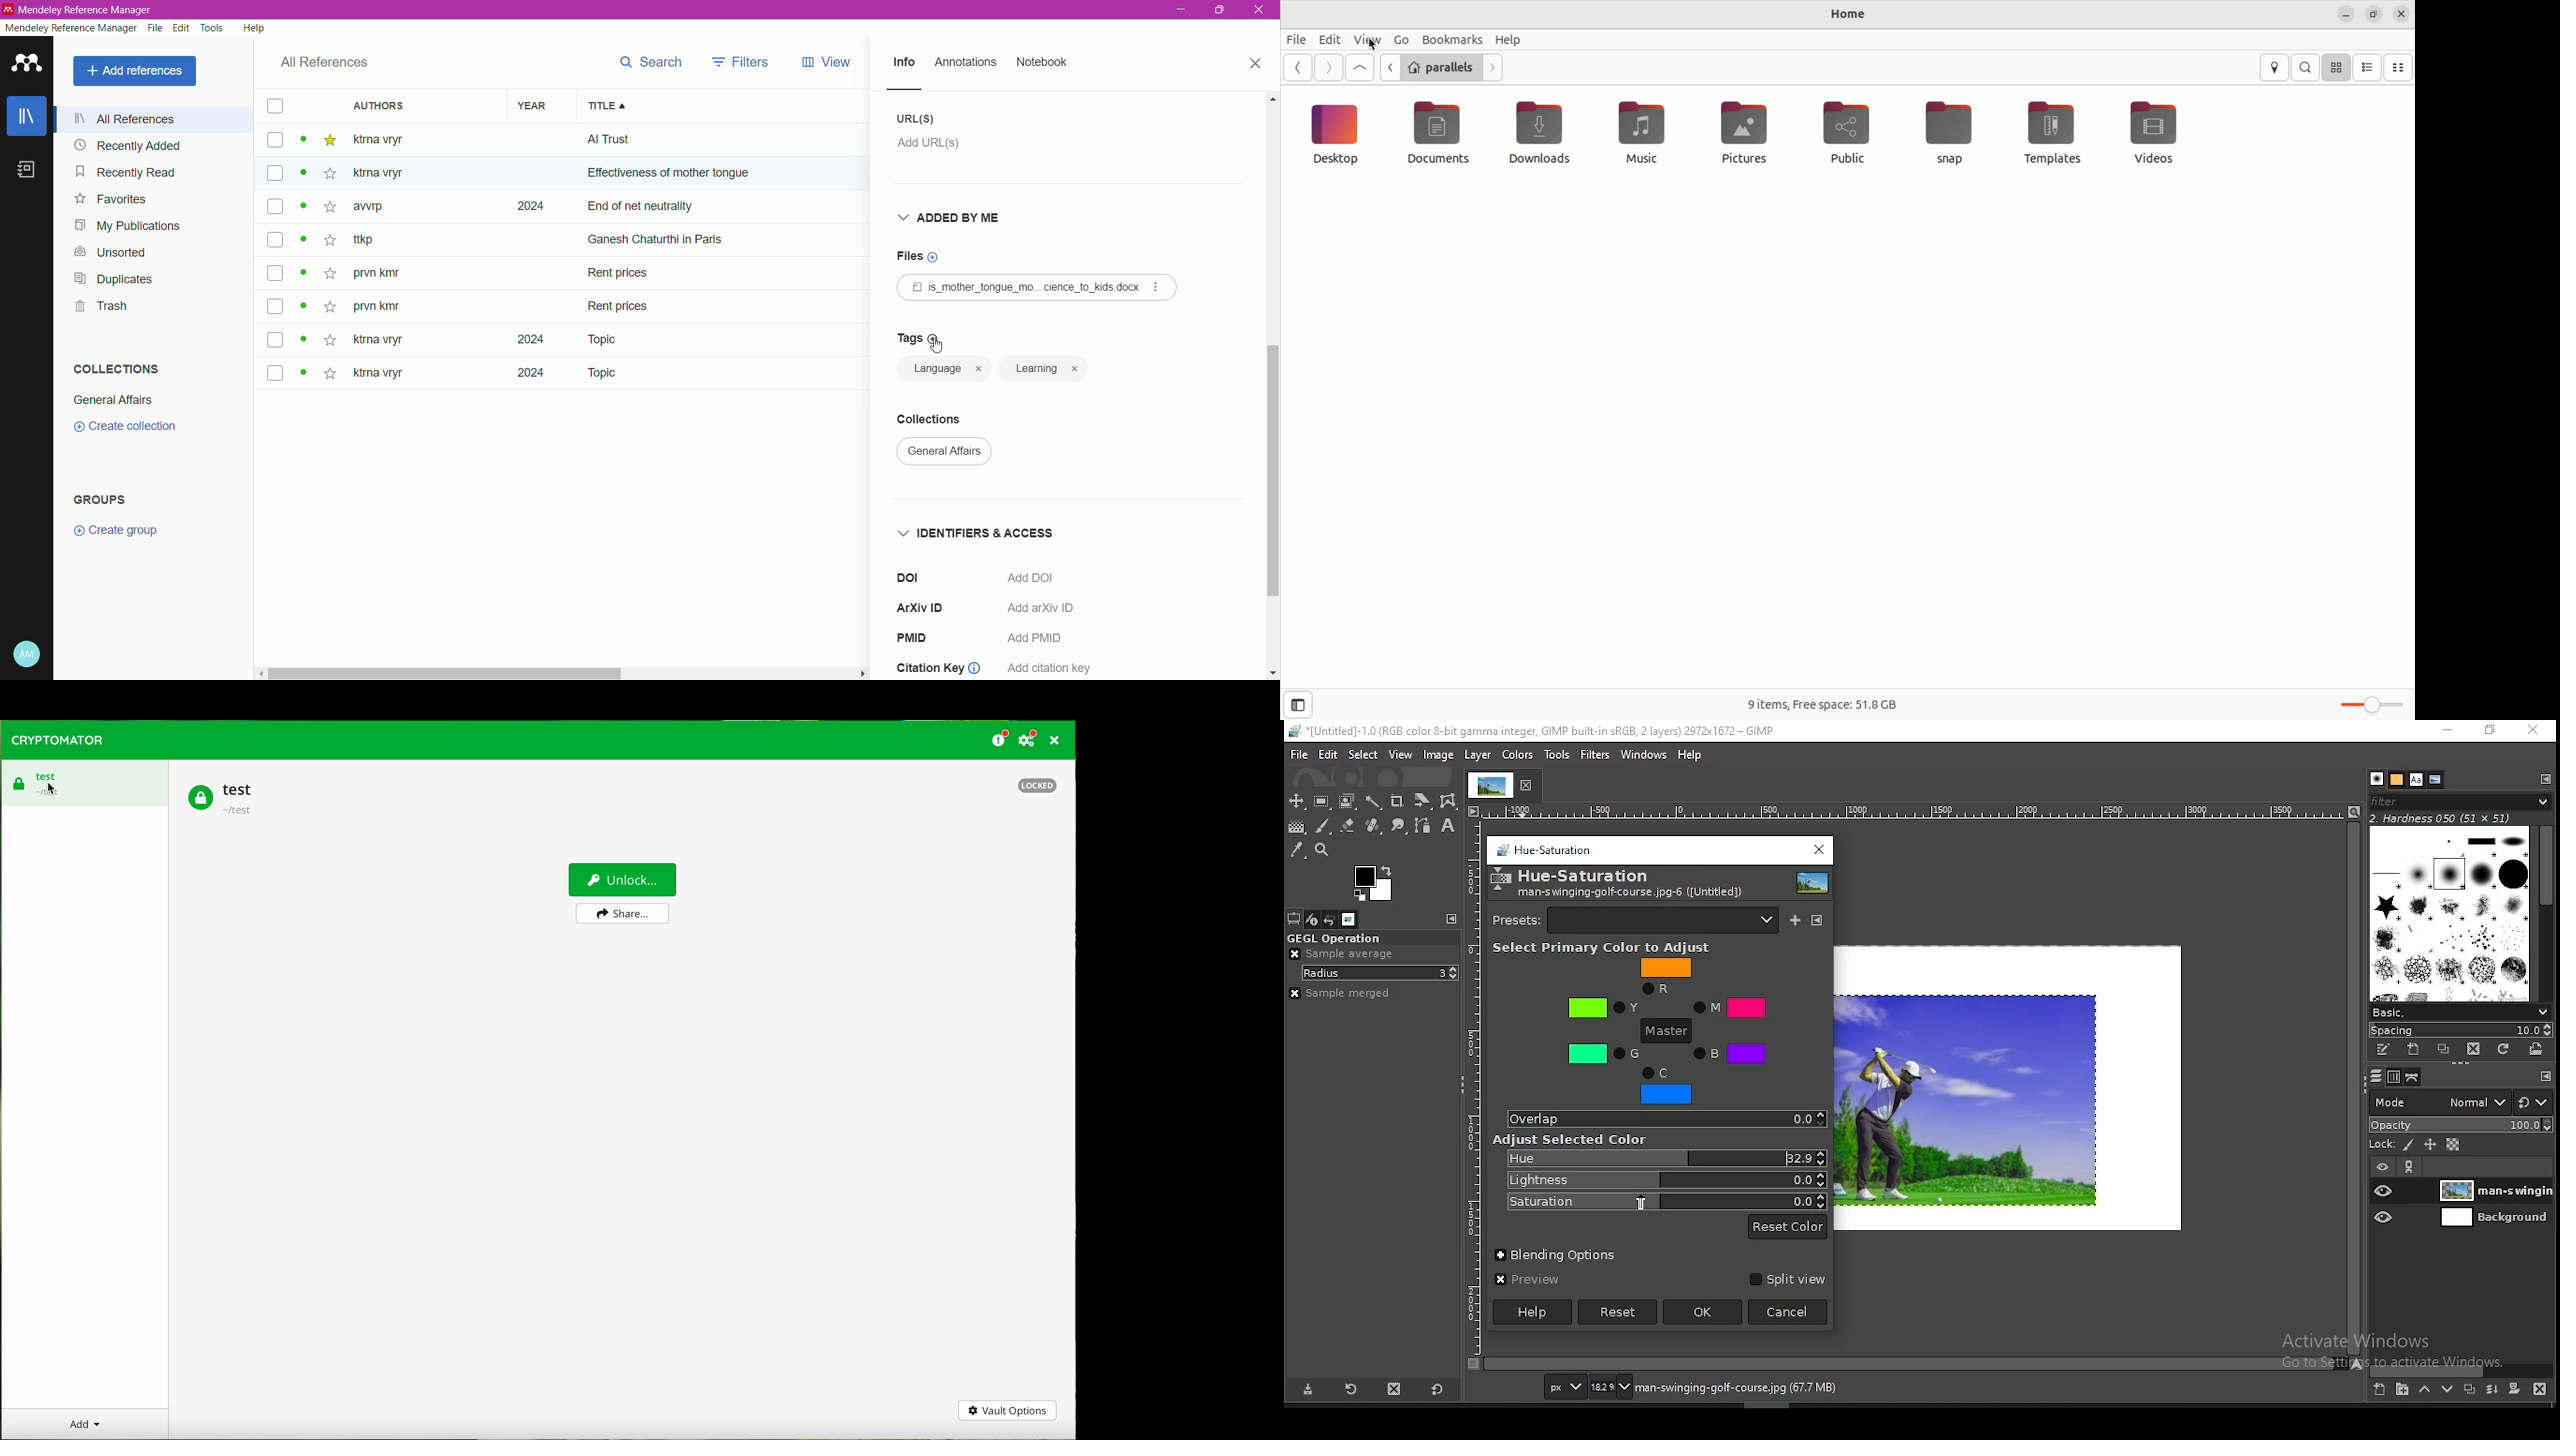 Image resolution: width=2576 pixels, height=1456 pixels. What do you see at coordinates (2431, 1145) in the screenshot?
I see `lock size and position` at bounding box center [2431, 1145].